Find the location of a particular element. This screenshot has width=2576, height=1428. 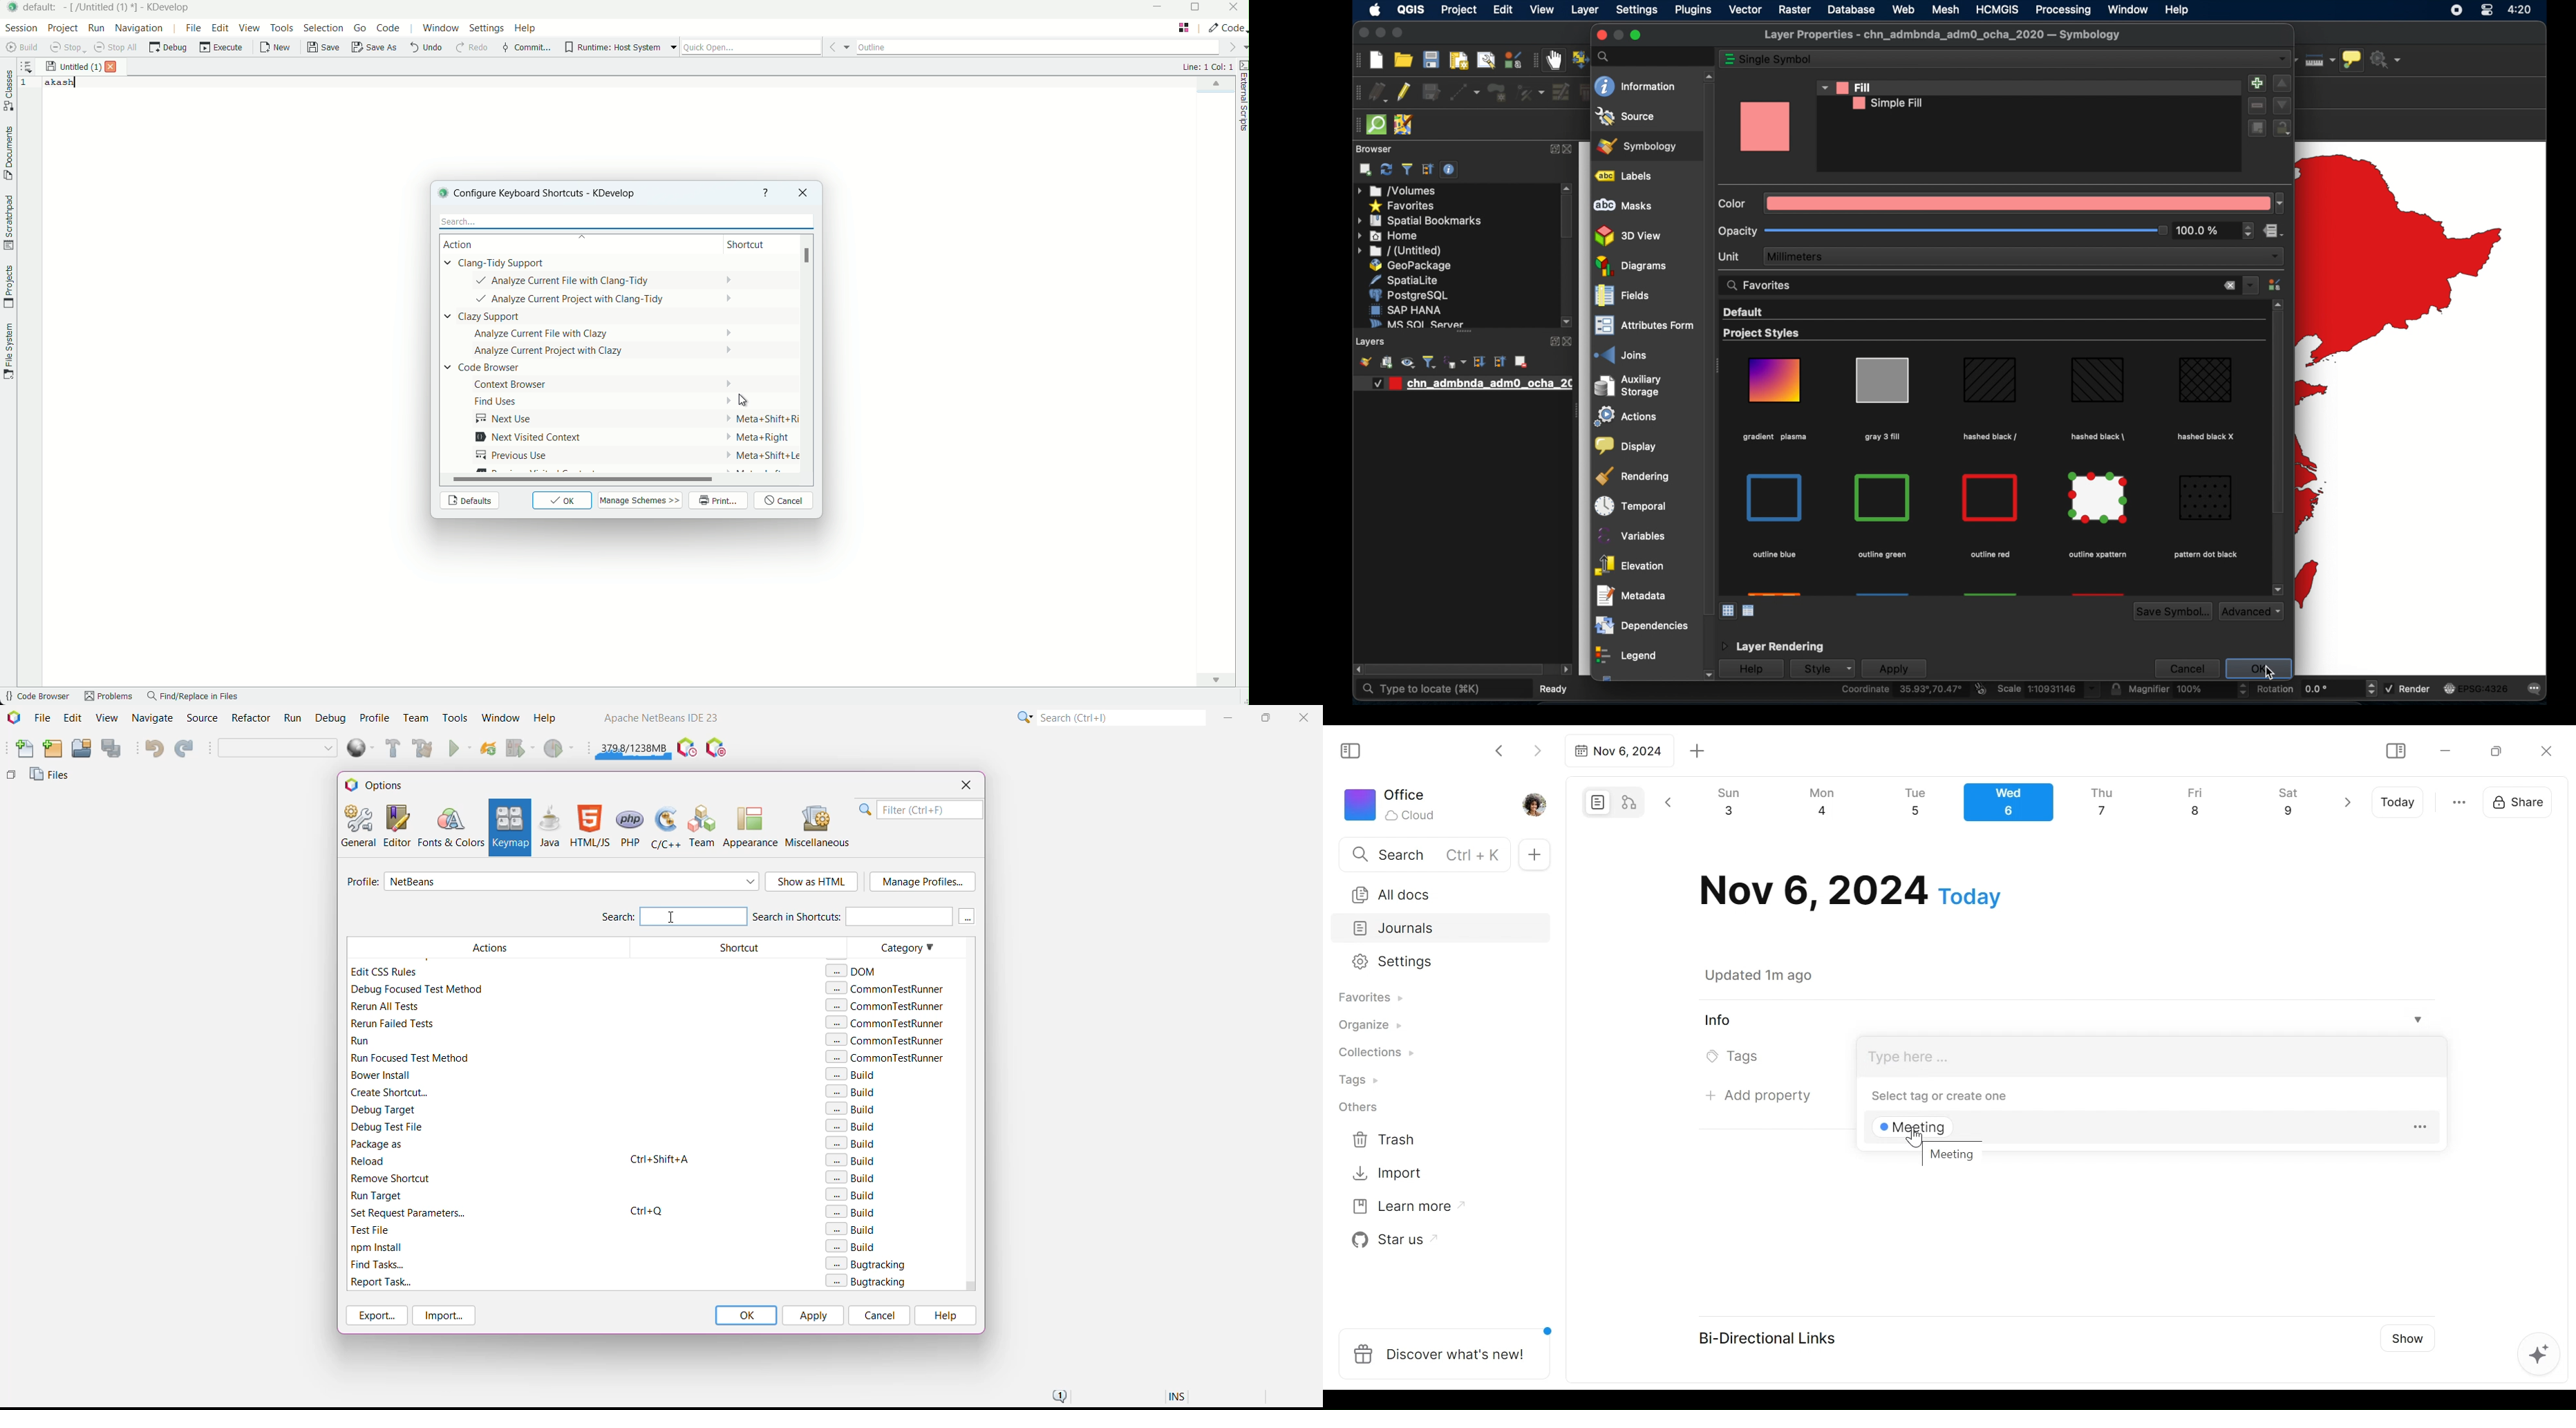

fields is located at coordinates (1623, 297).